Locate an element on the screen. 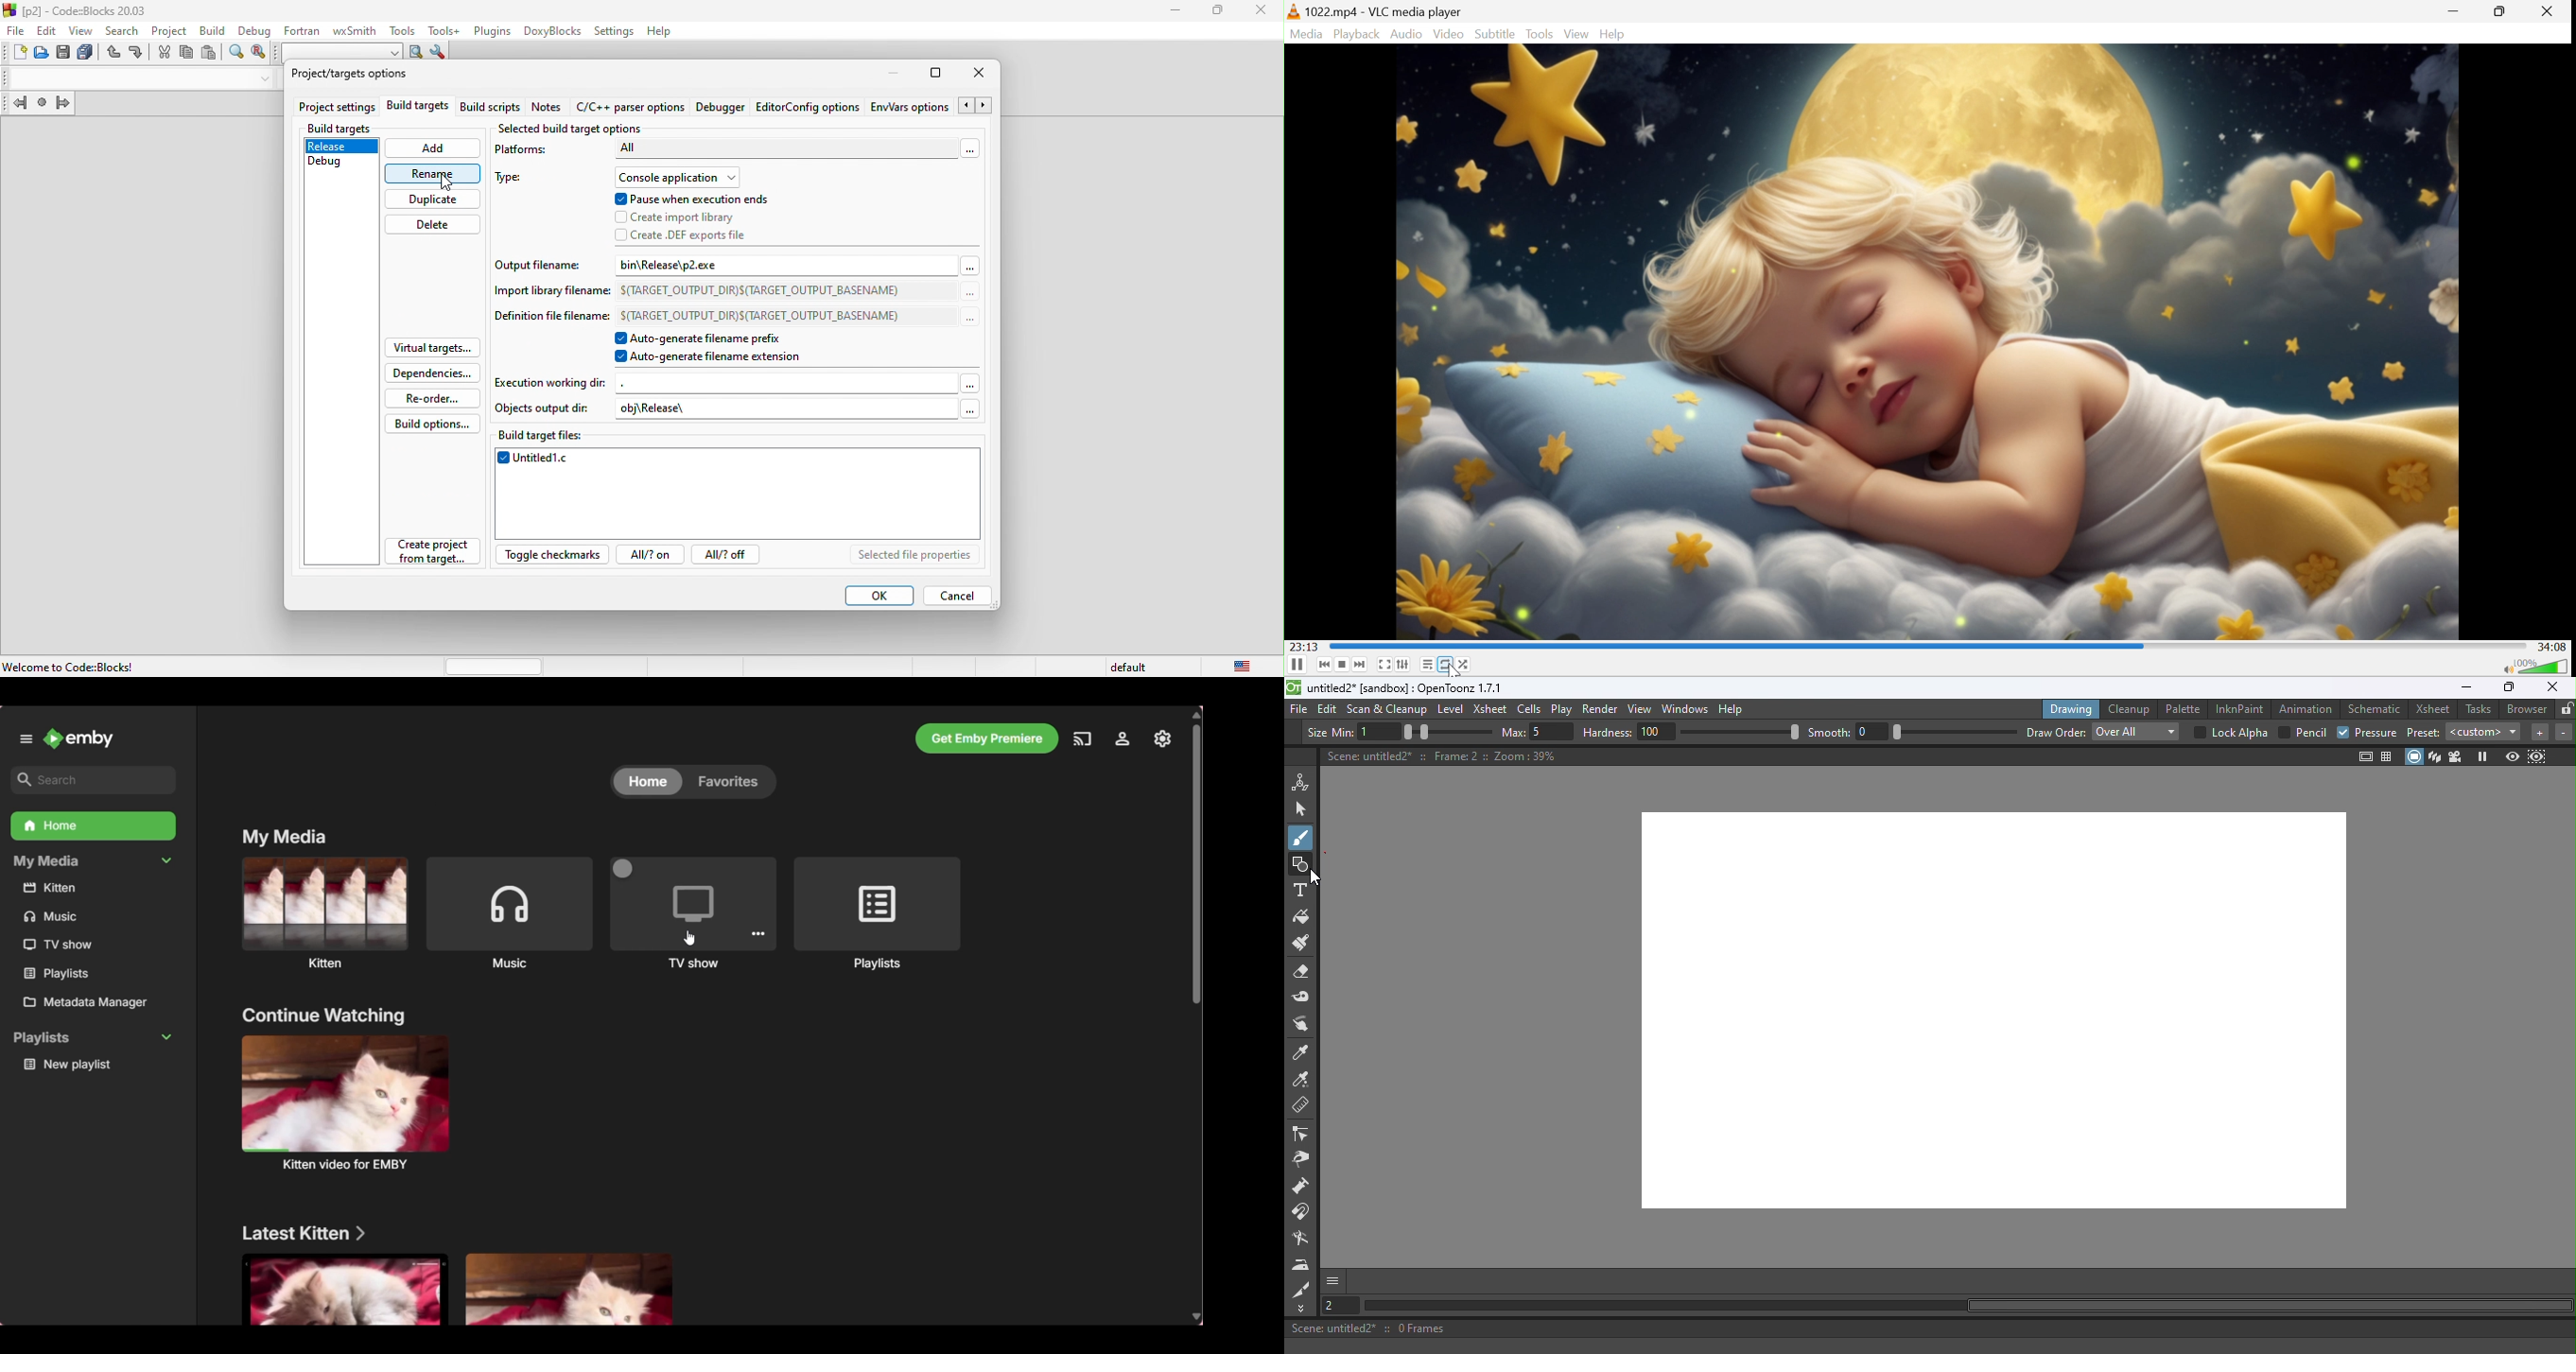 The height and width of the screenshot is (1372, 2576). tools++ is located at coordinates (445, 30).